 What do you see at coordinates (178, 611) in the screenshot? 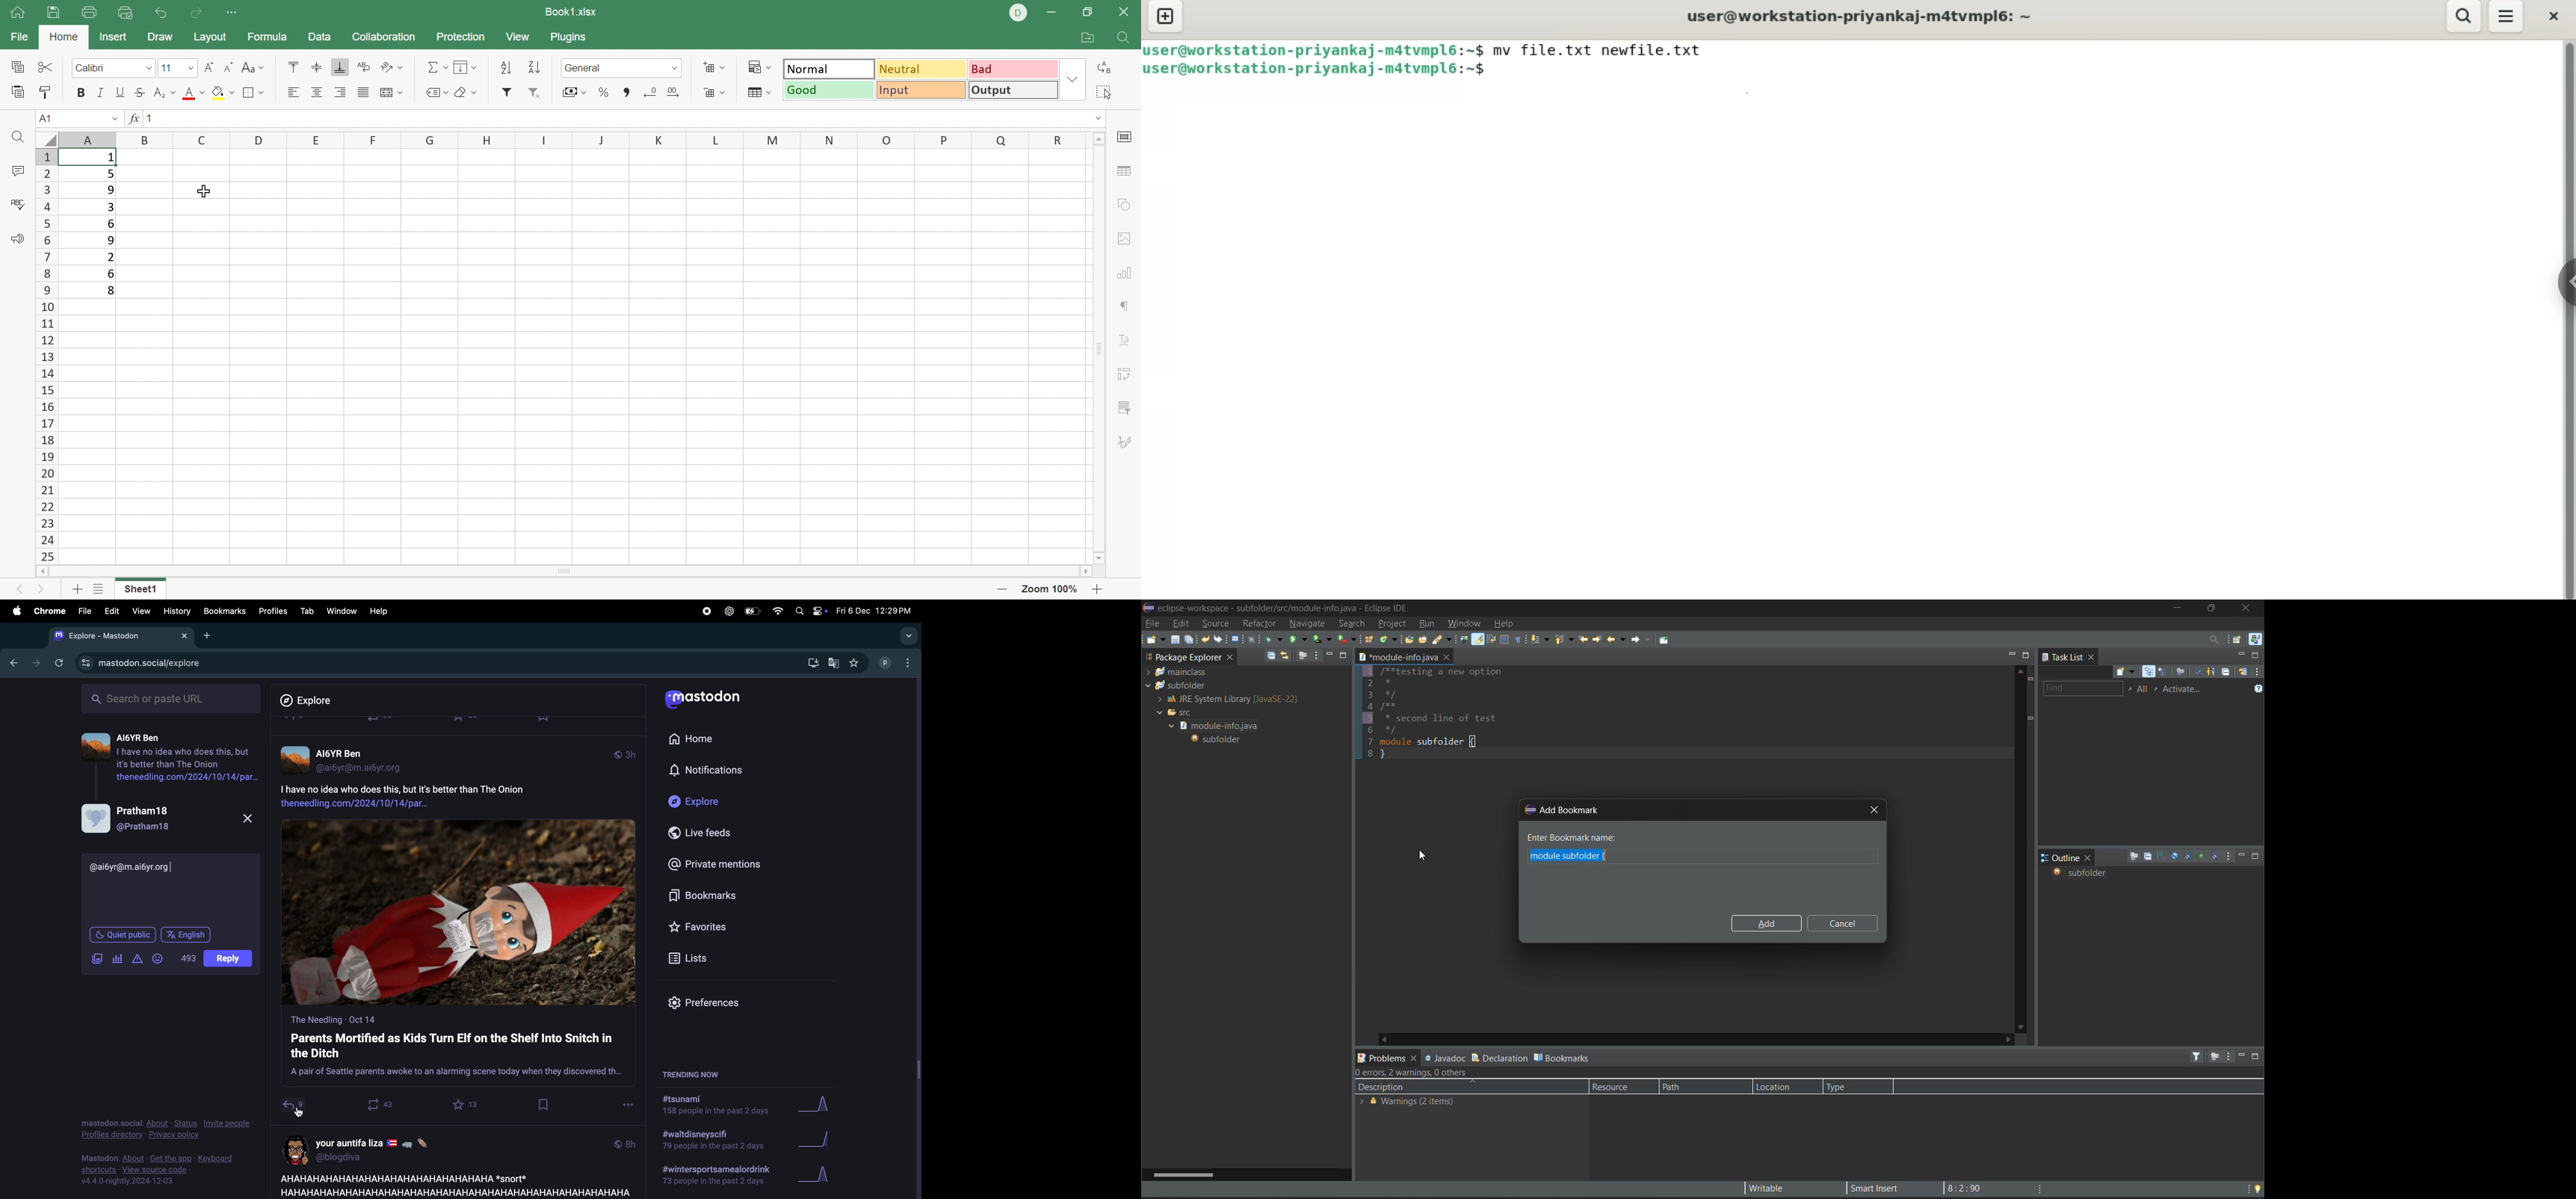
I see `history` at bounding box center [178, 611].